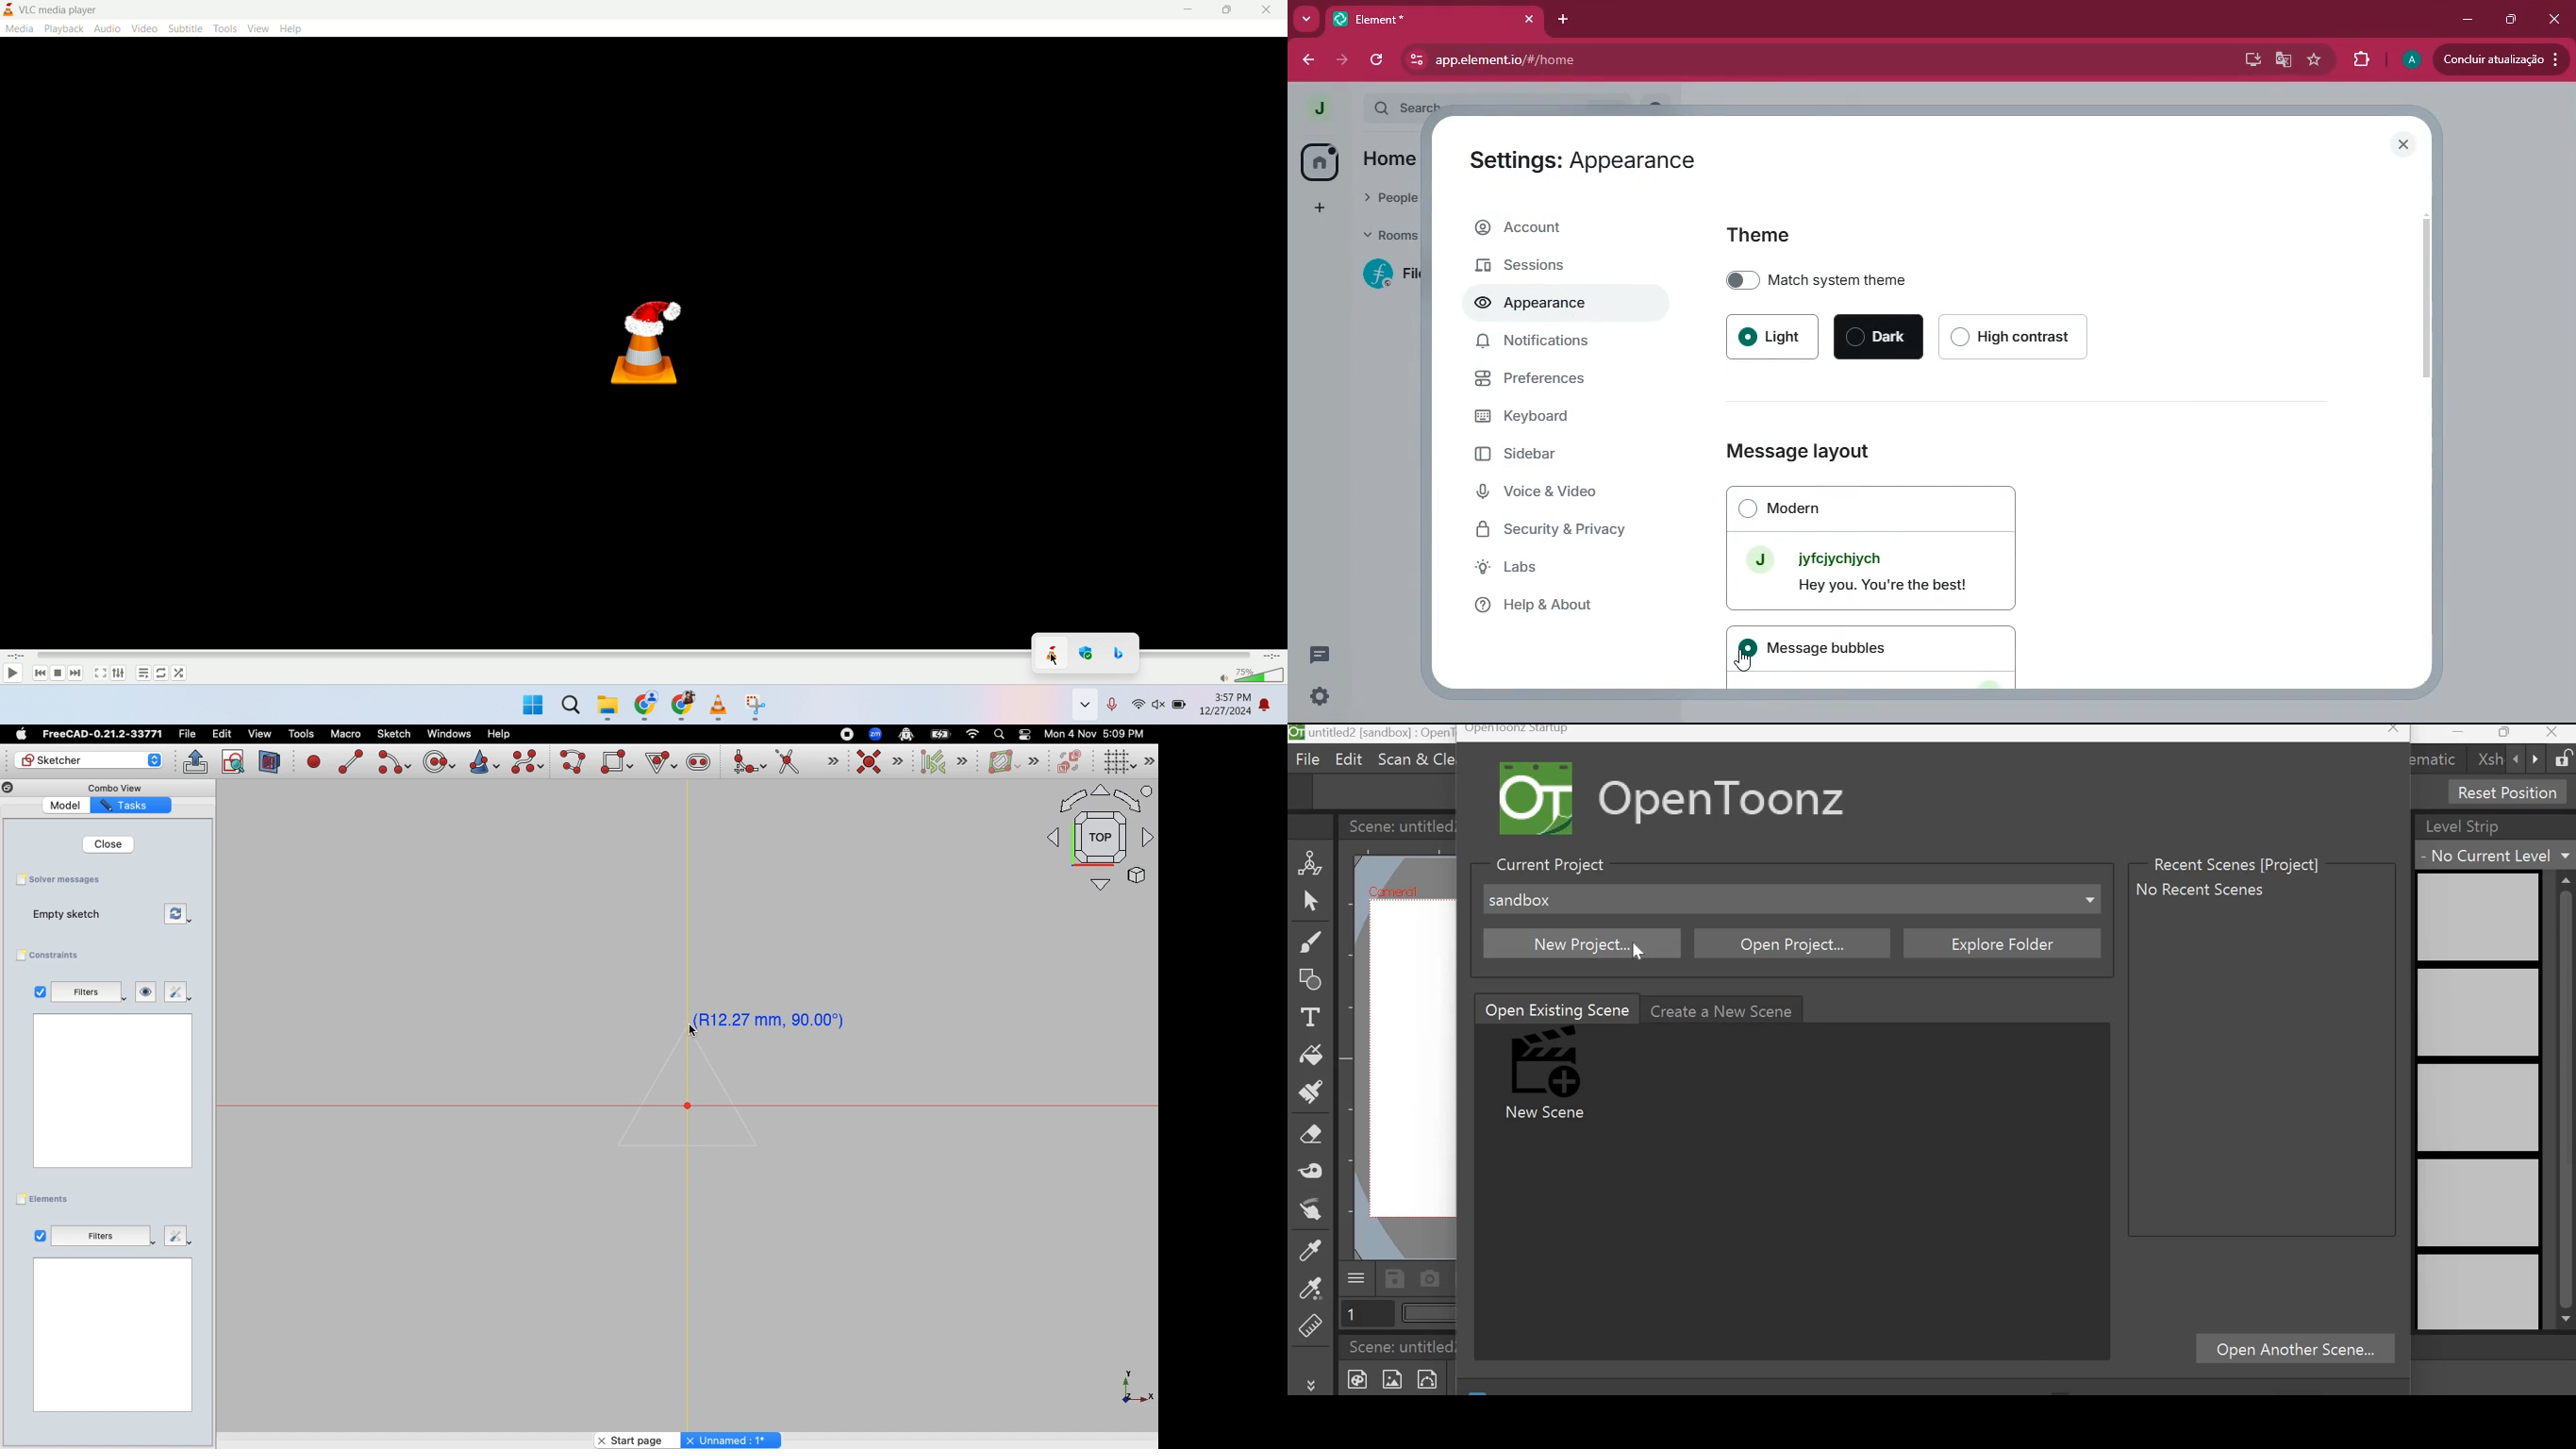  I want to click on Help & About, so click(1538, 607).